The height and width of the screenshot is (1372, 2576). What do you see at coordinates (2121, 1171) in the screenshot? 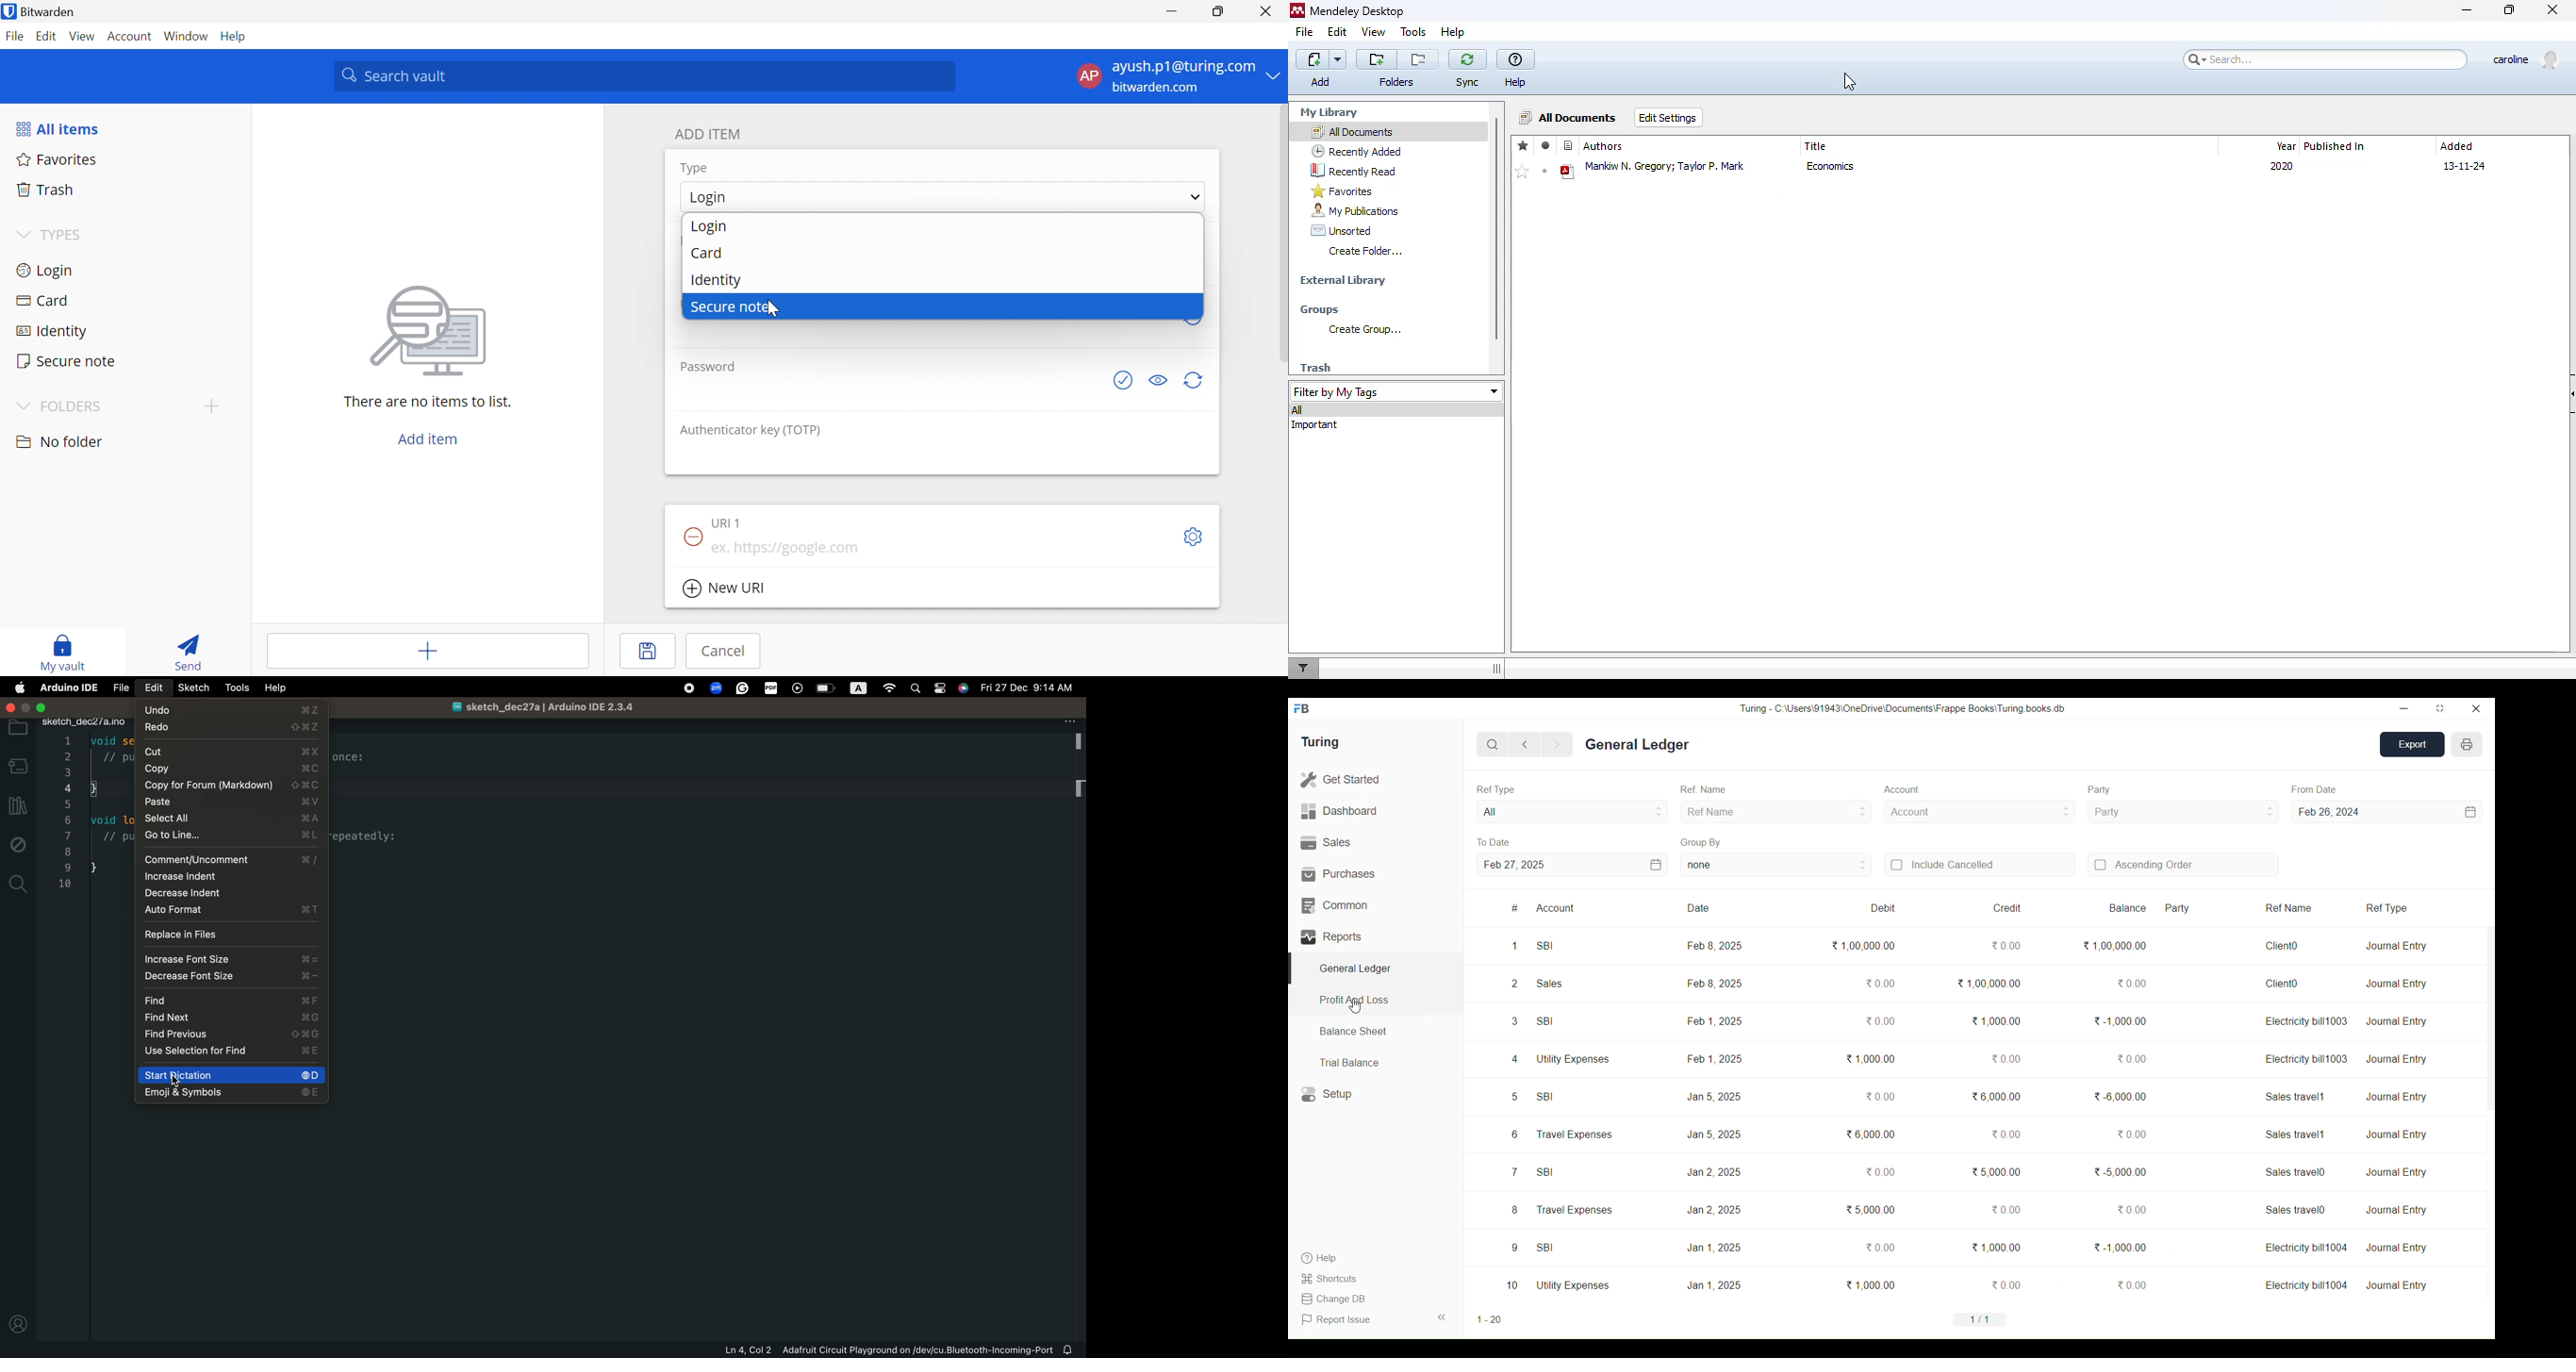
I see `-5,000.00` at bounding box center [2121, 1171].